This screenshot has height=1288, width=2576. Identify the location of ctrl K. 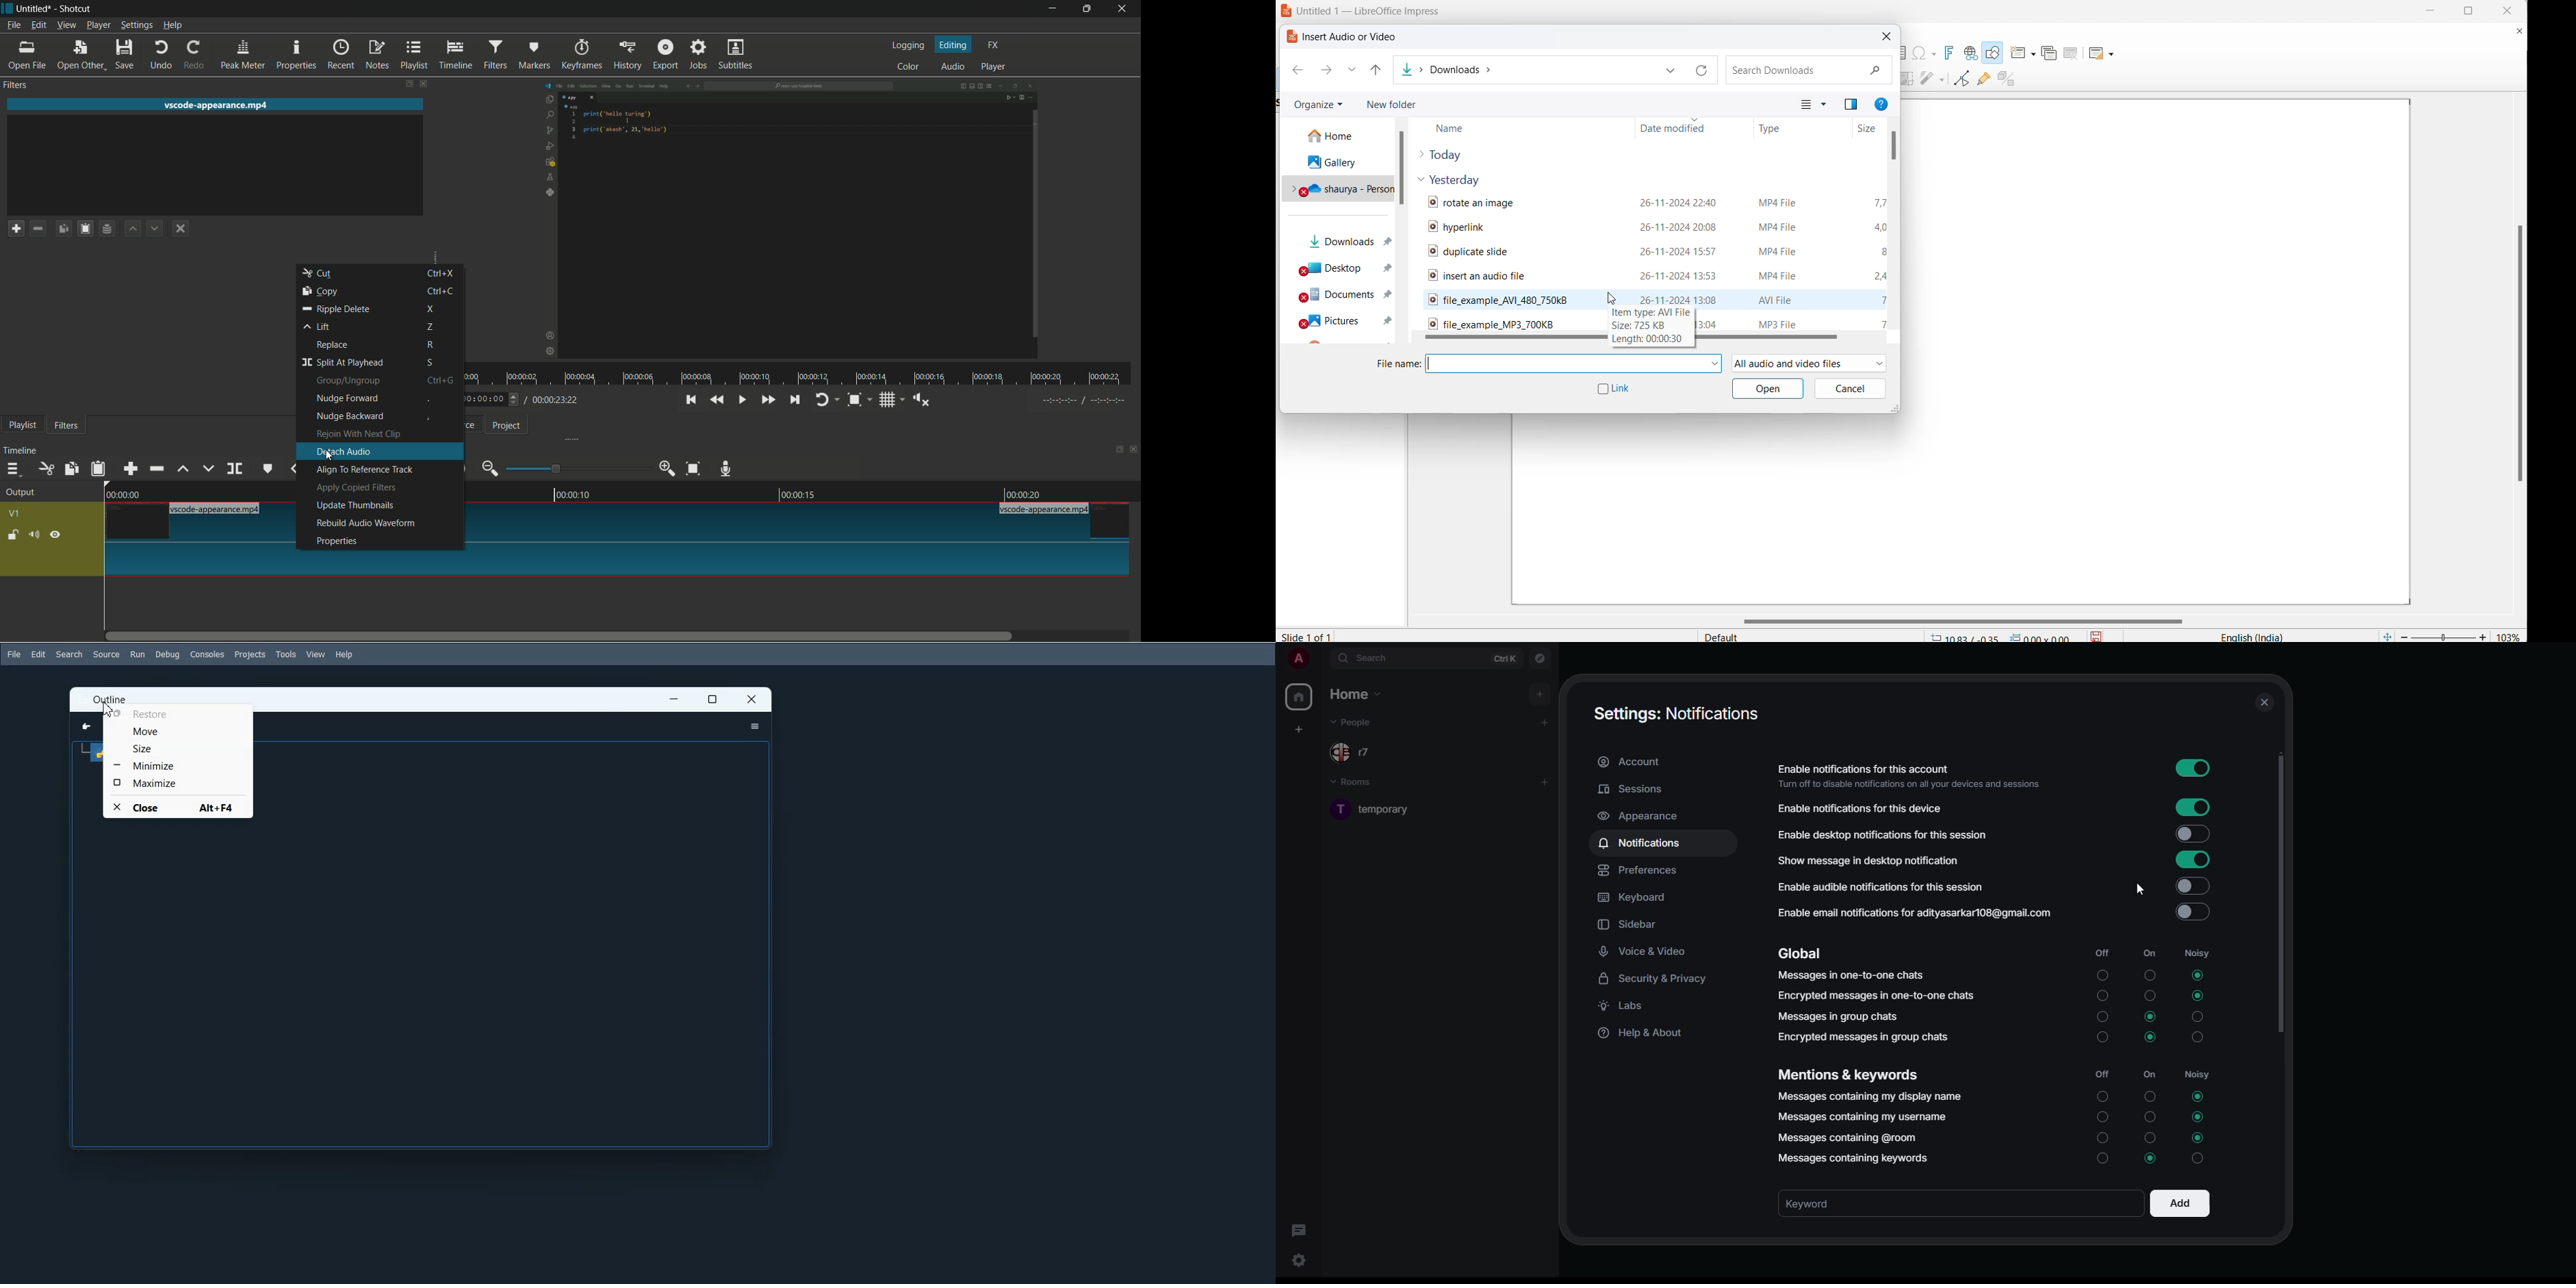
(1505, 659).